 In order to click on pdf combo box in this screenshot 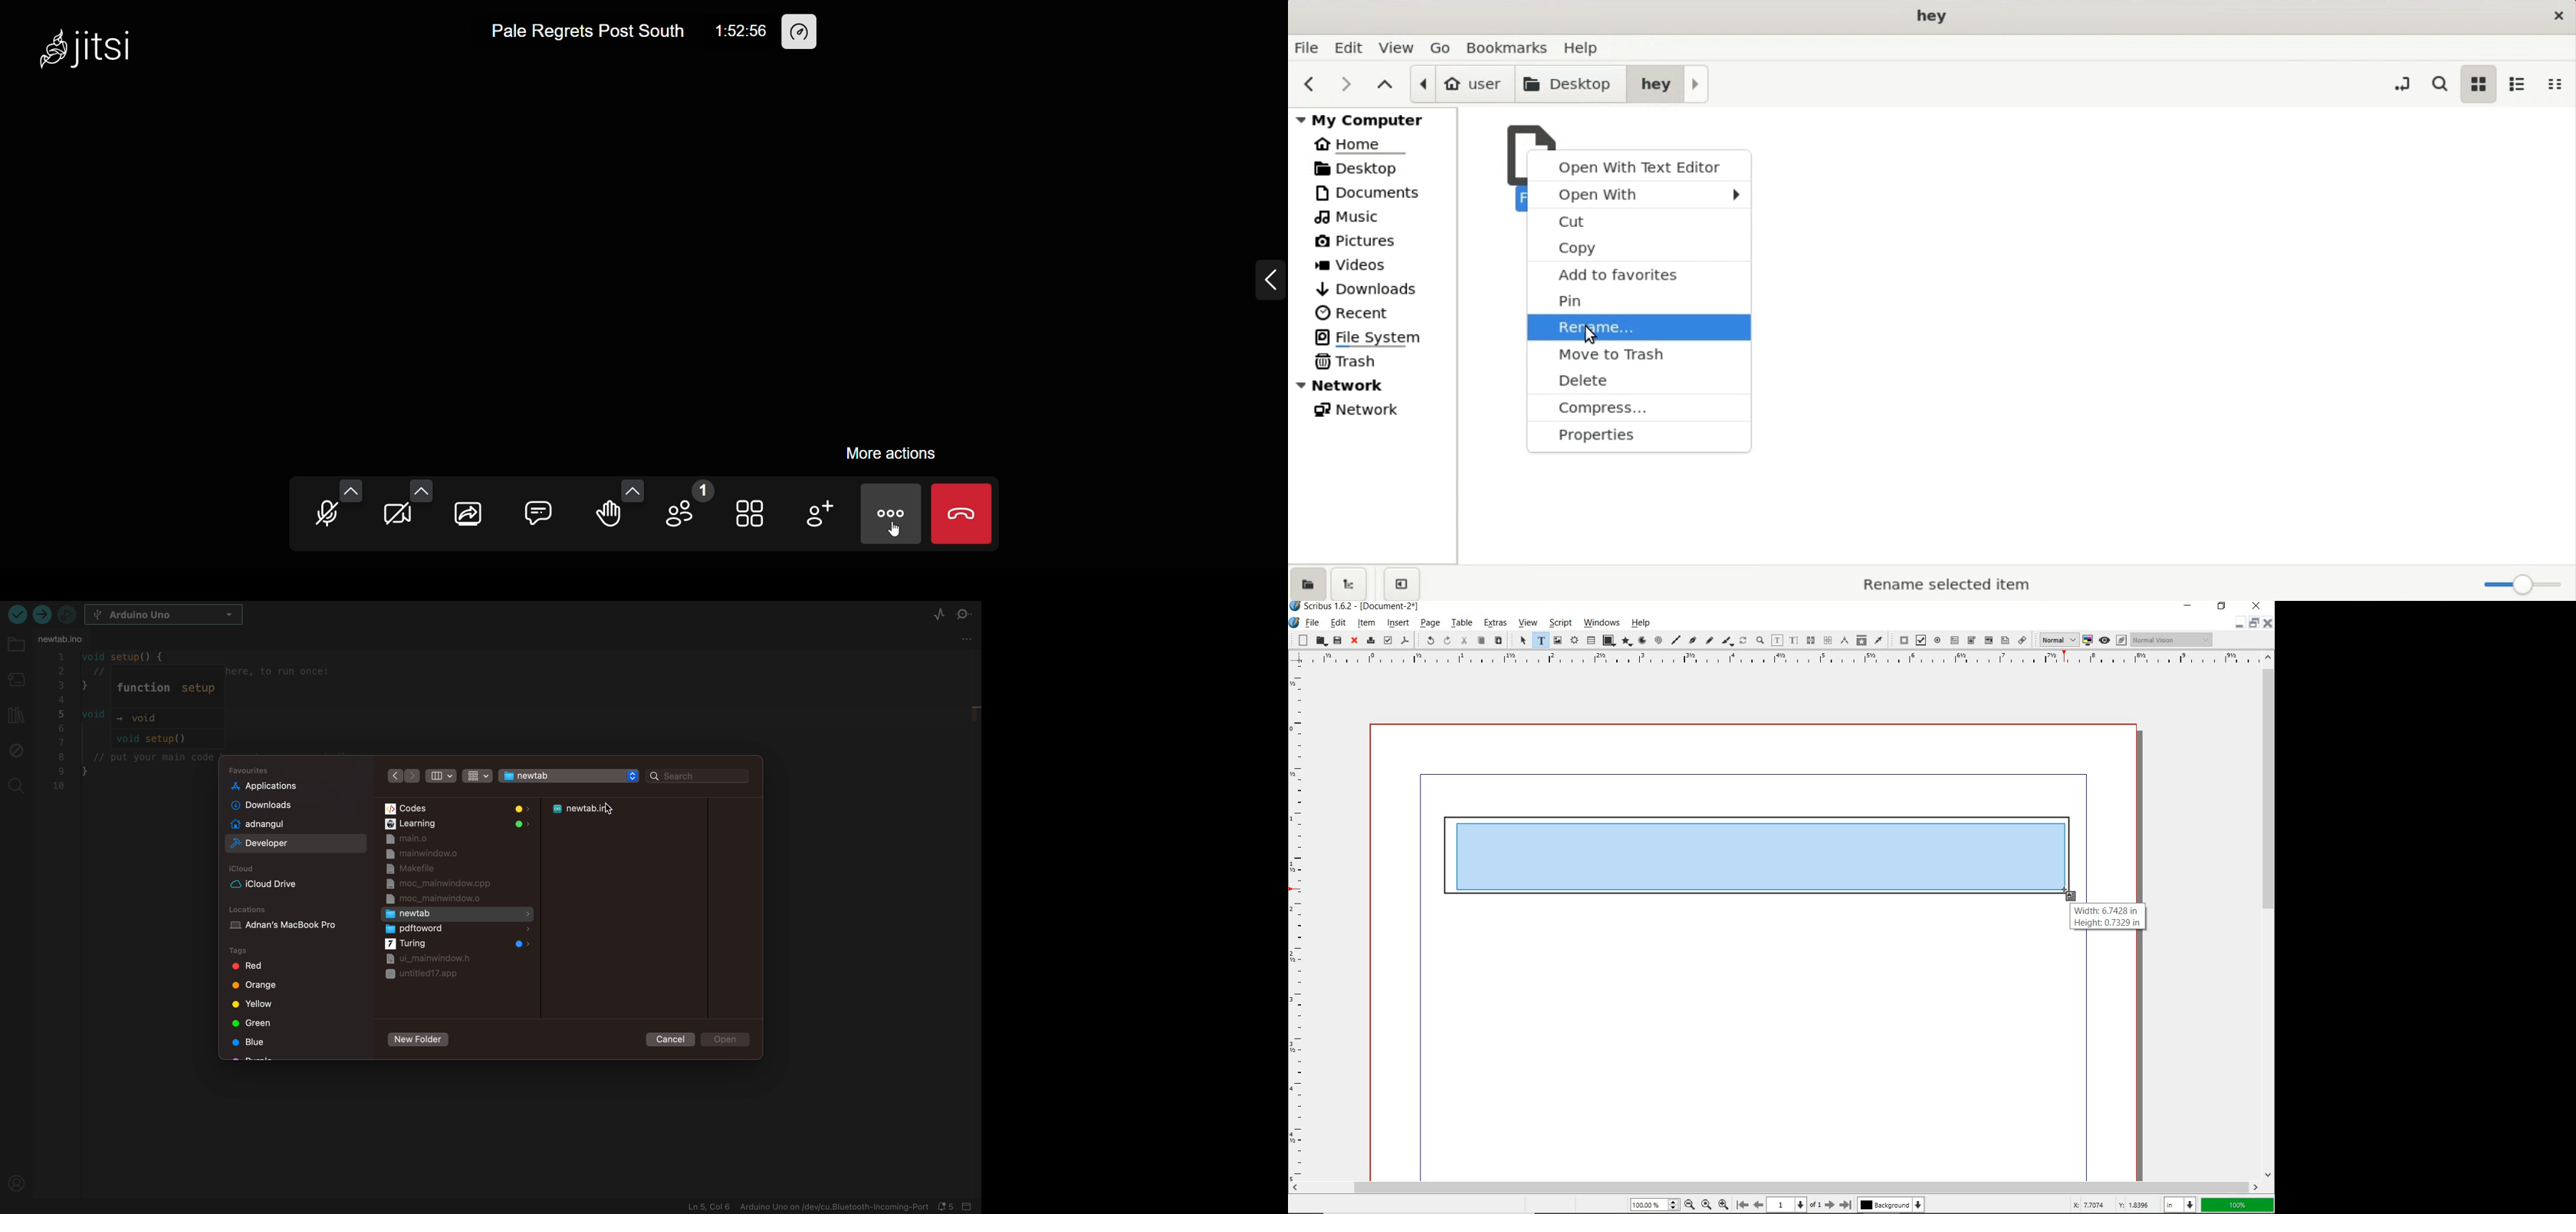, I will do `click(1988, 641)`.